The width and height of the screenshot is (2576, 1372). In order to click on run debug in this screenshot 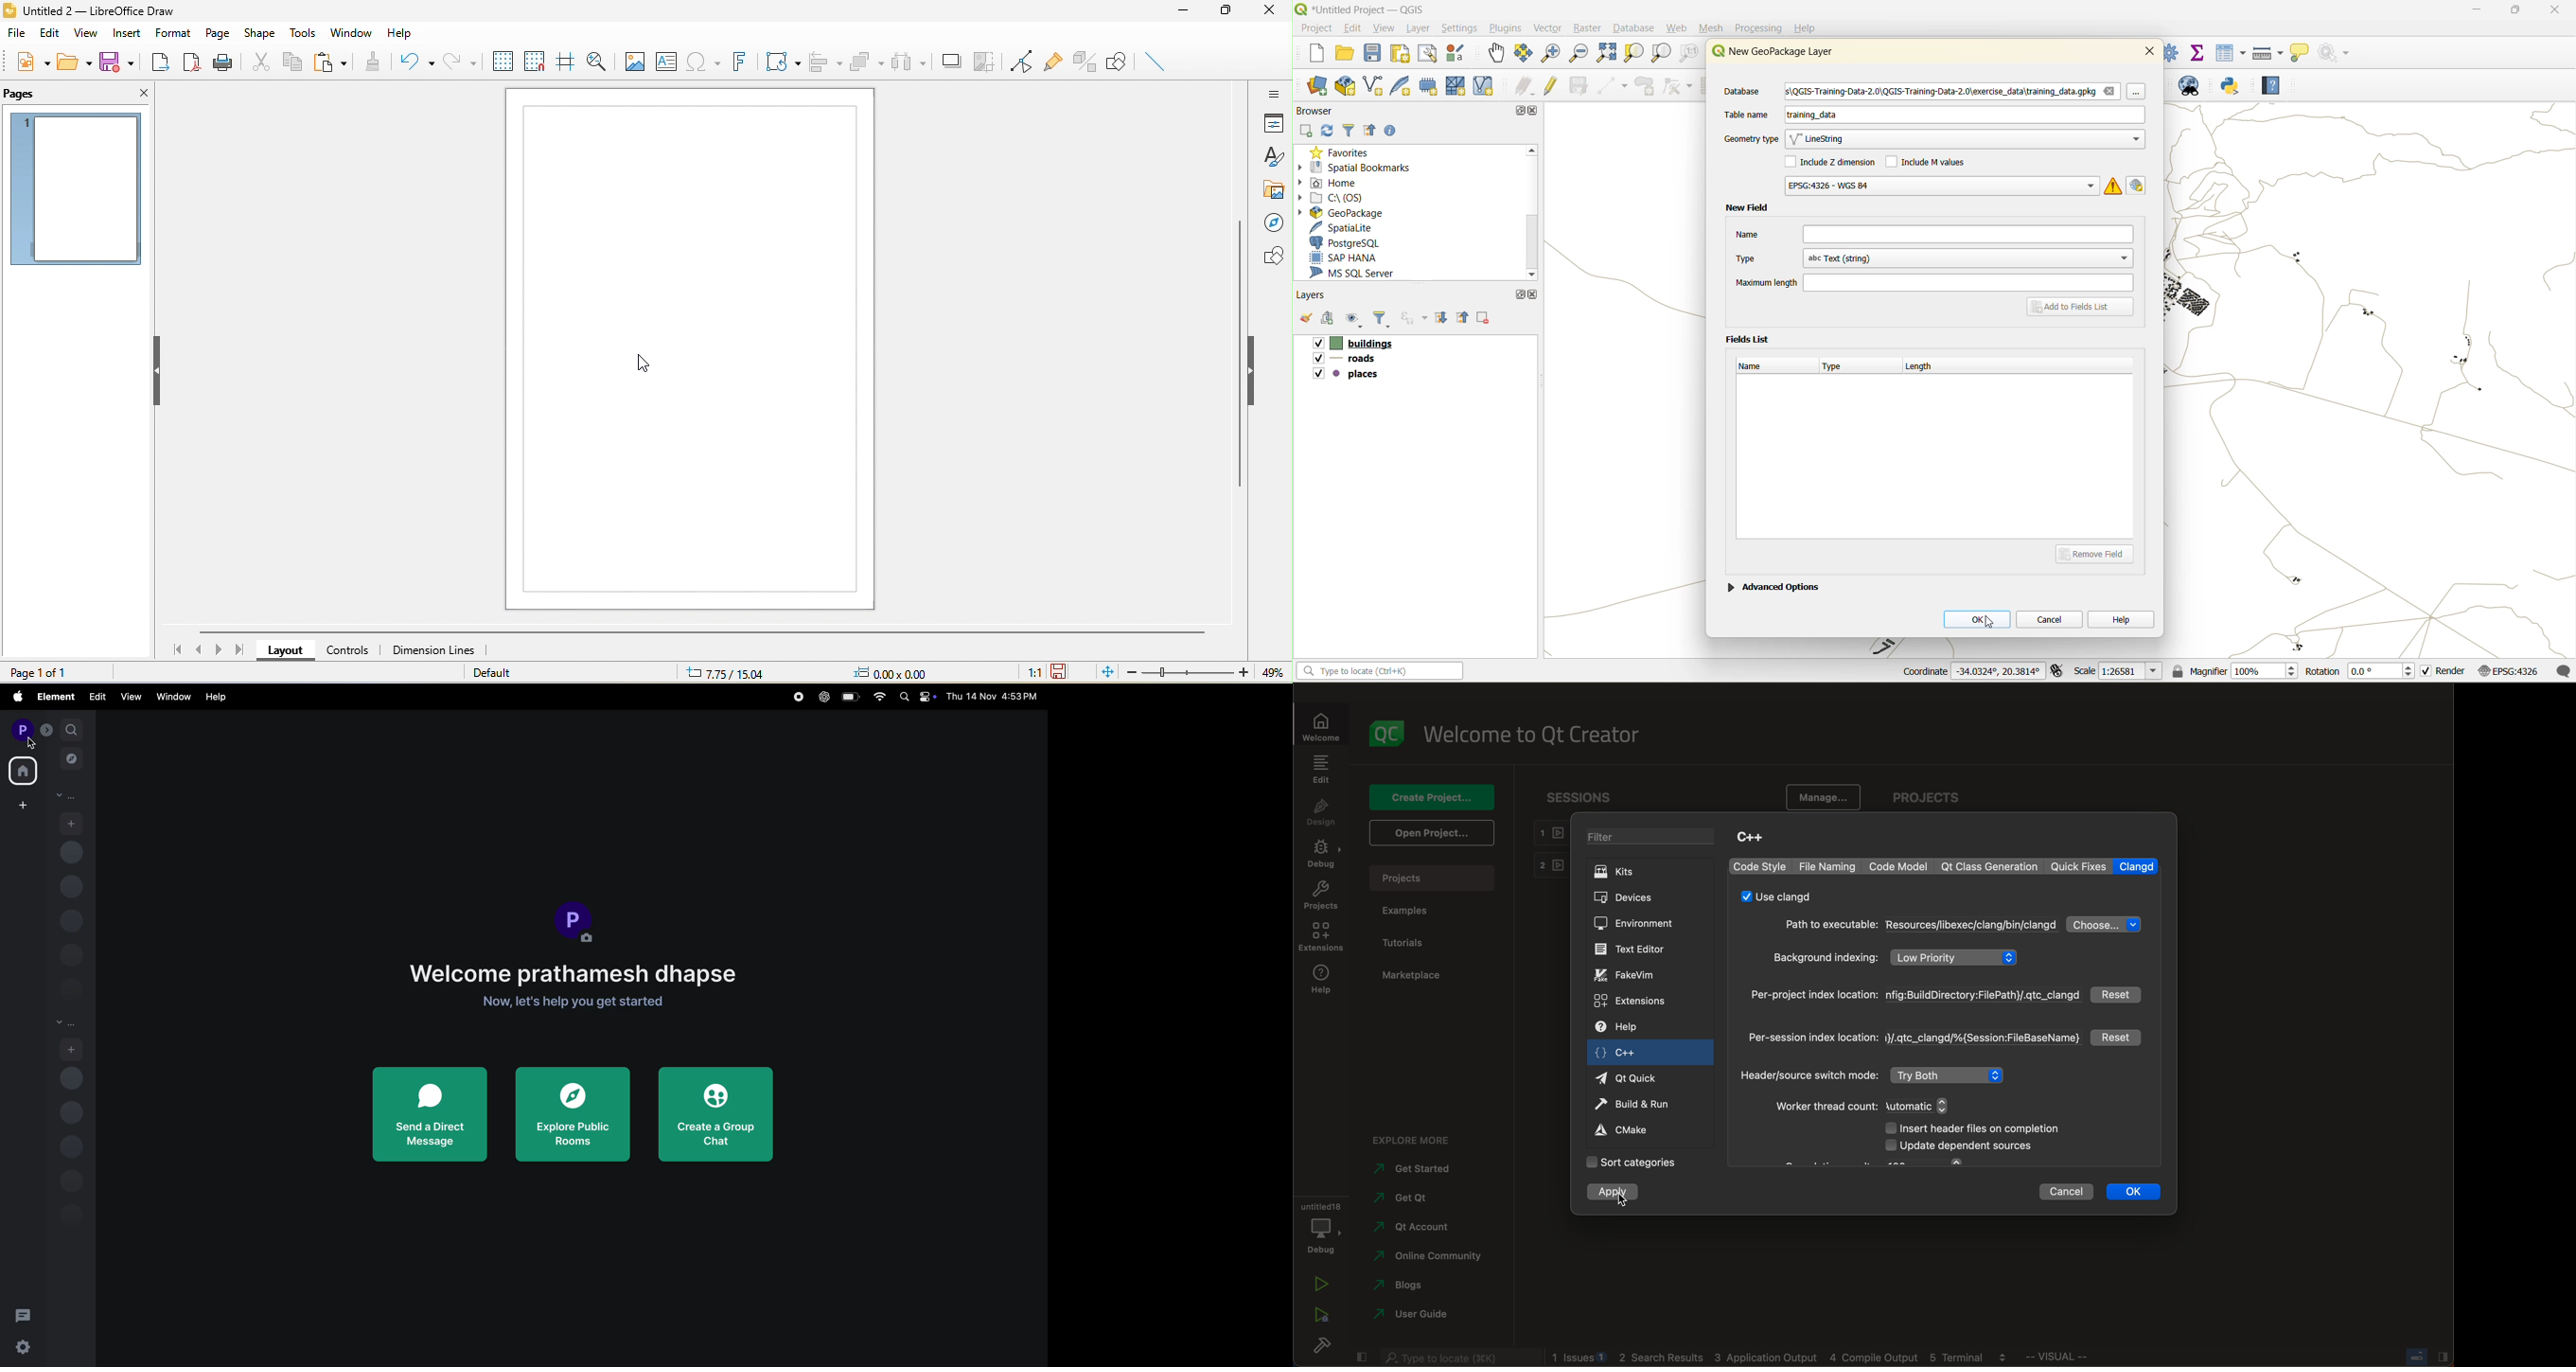, I will do `click(1323, 1315)`.